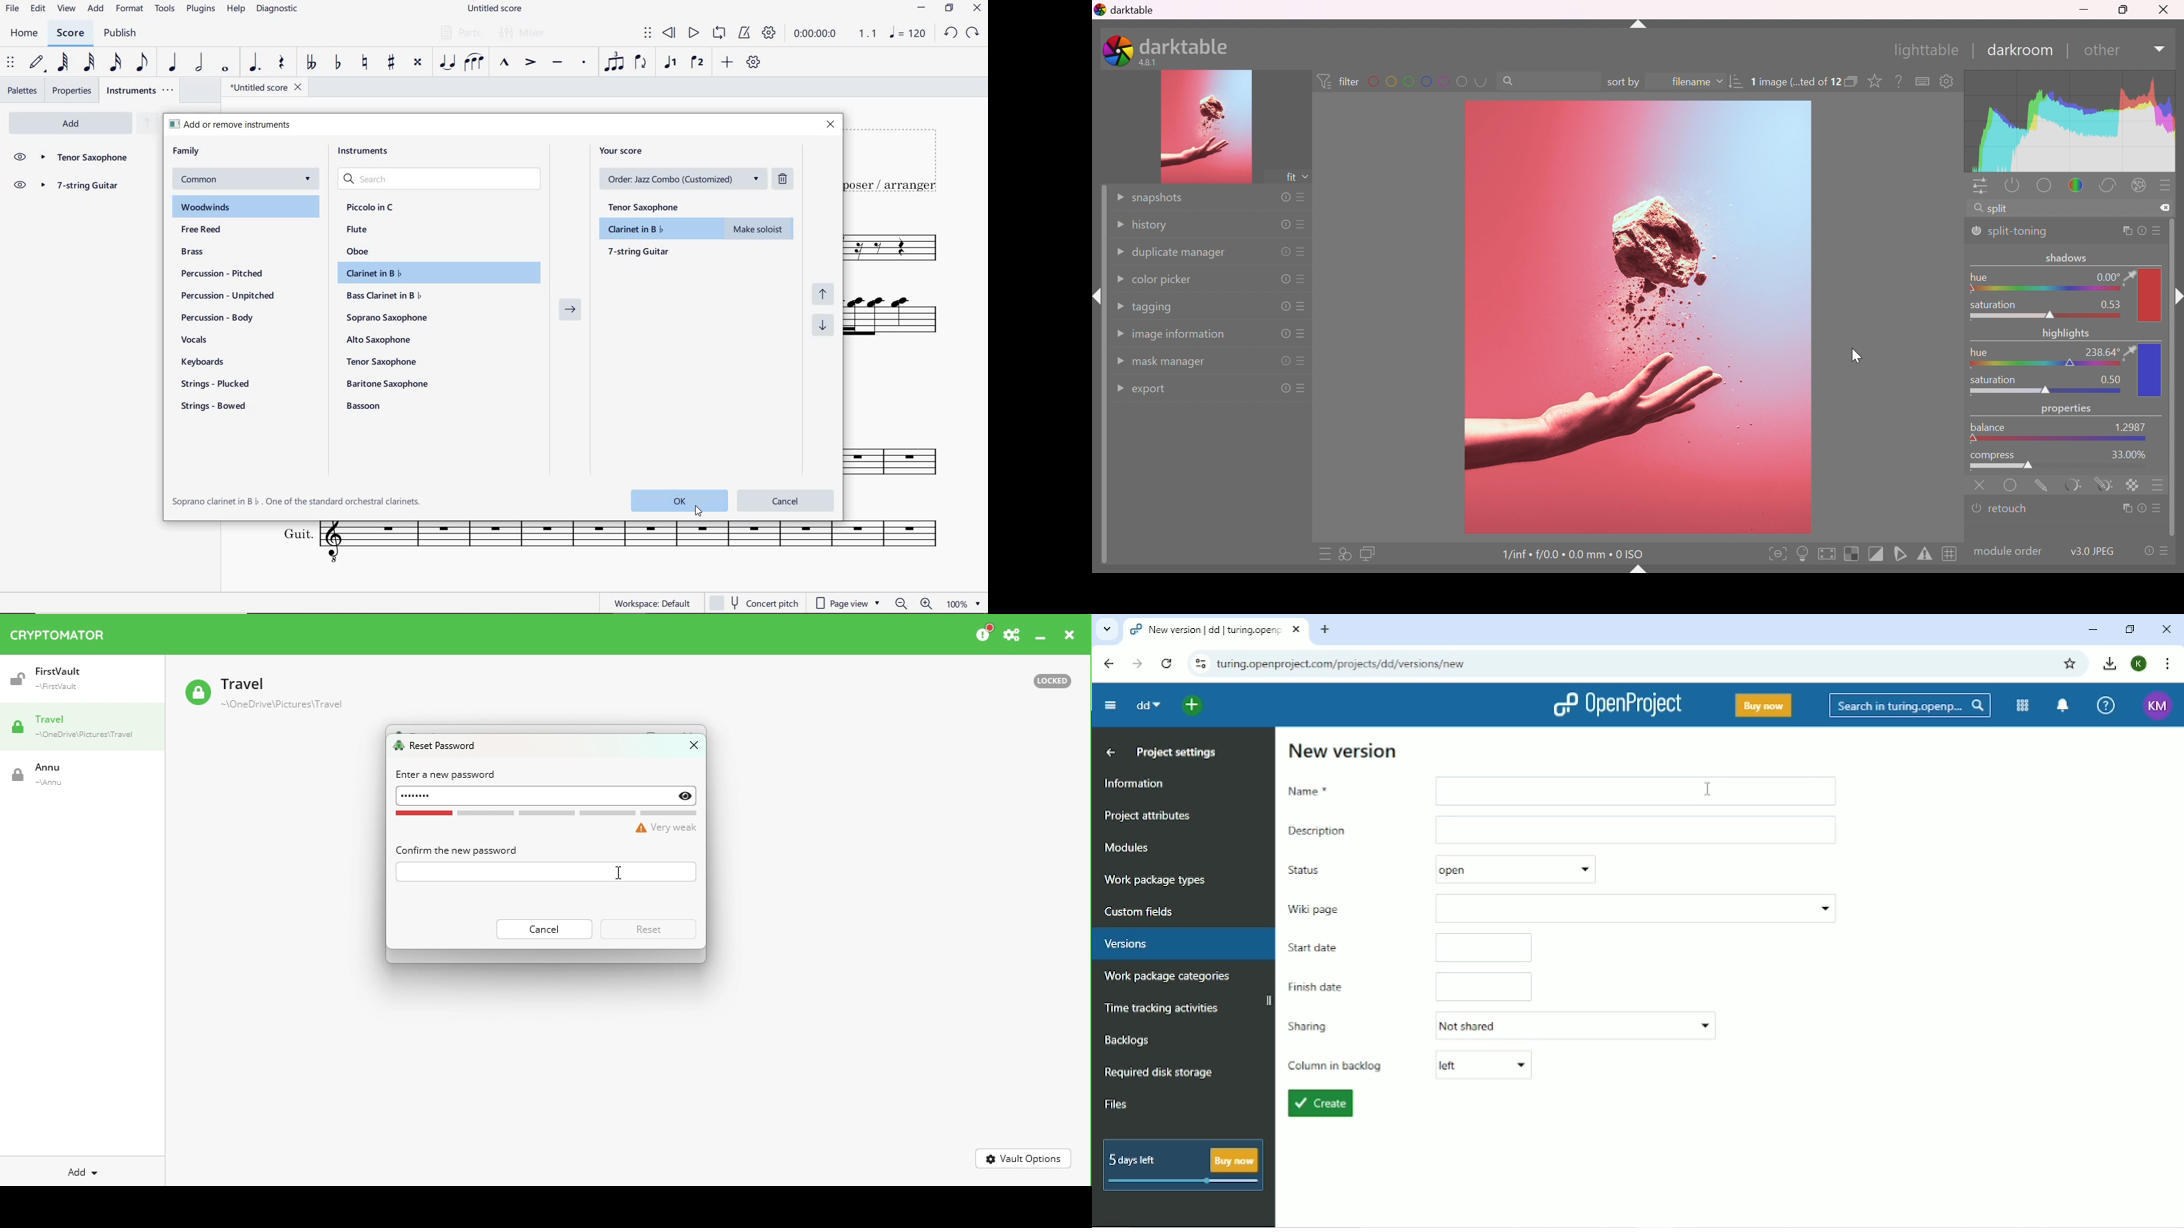 This screenshot has height=1232, width=2184. I want to click on Create, so click(1319, 1104).